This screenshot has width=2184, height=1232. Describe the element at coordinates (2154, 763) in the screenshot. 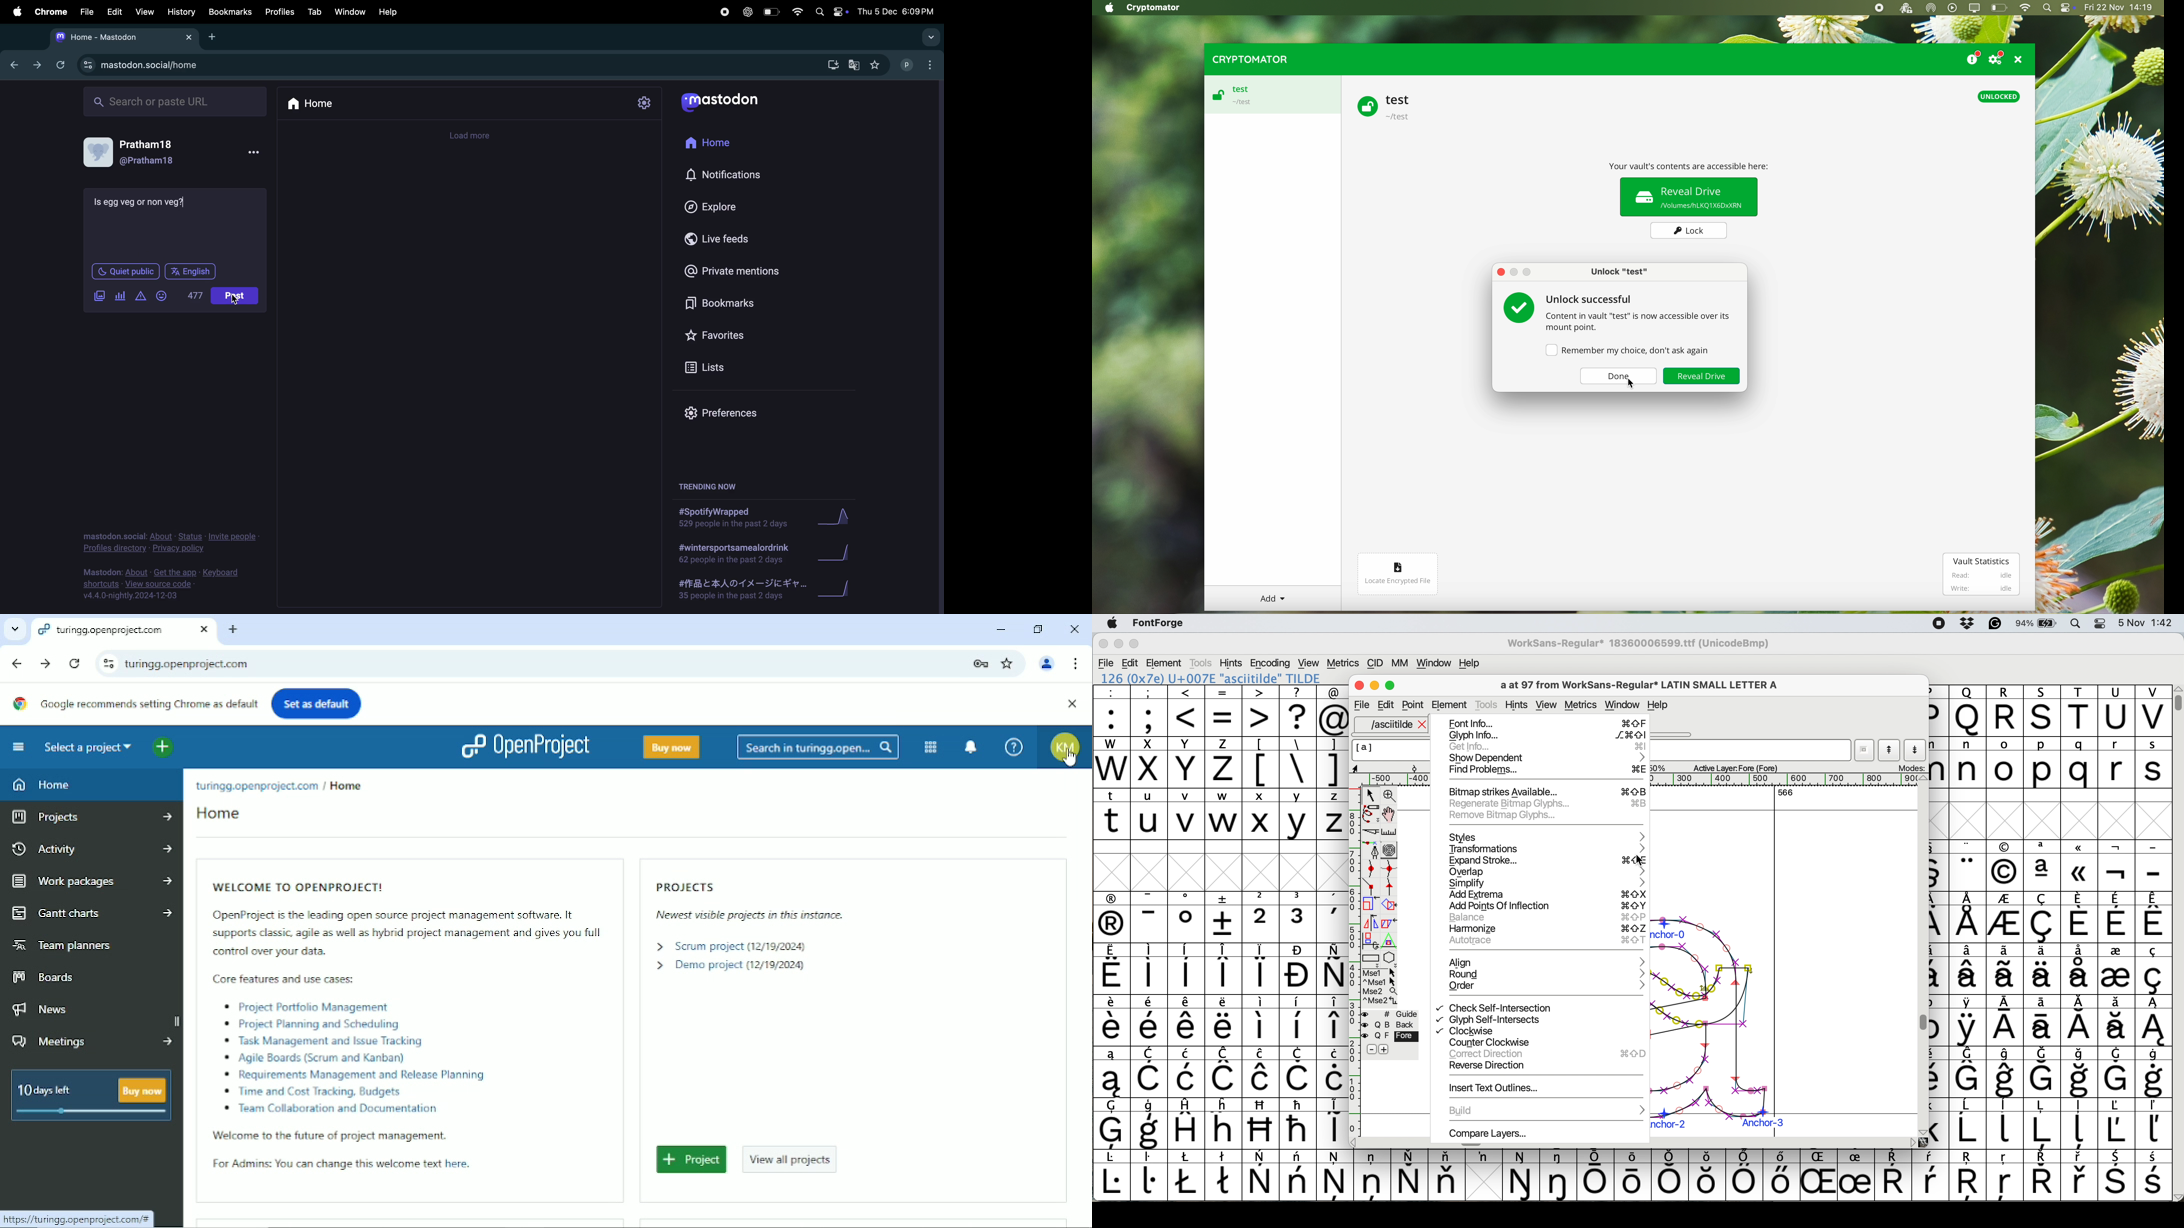

I see `s` at that location.